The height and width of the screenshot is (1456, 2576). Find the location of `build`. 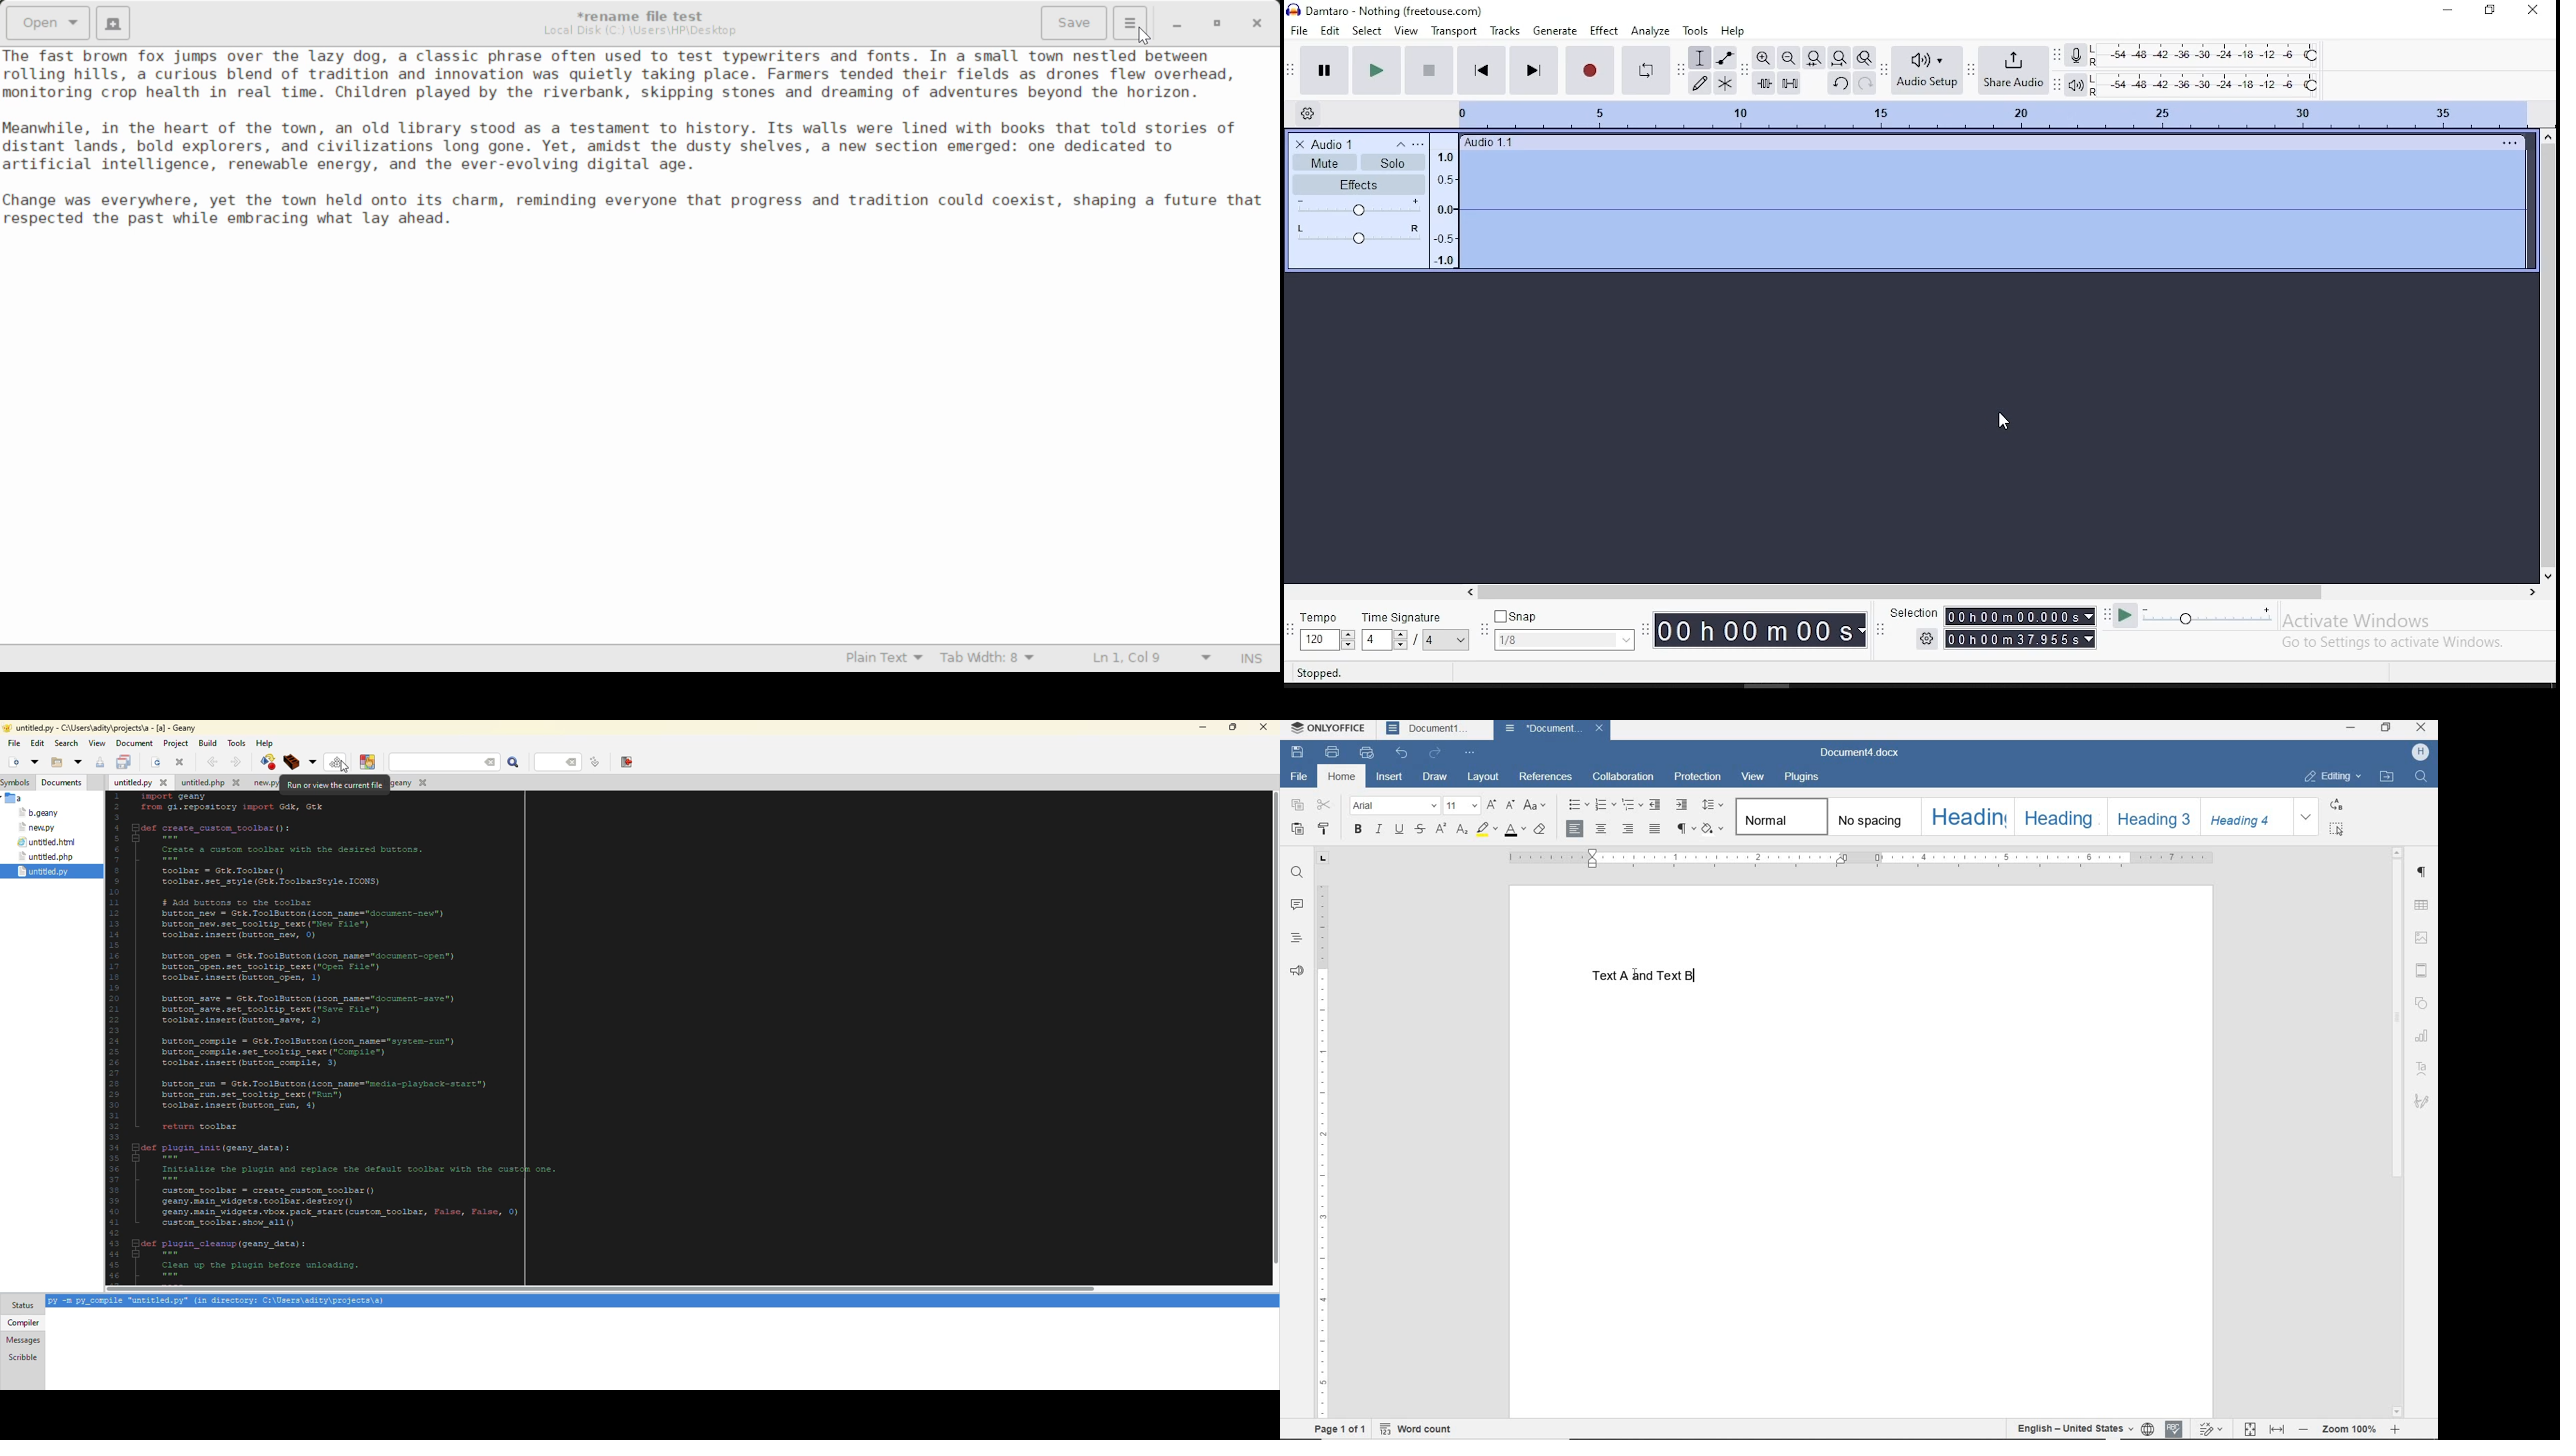

build is located at coordinates (299, 761).